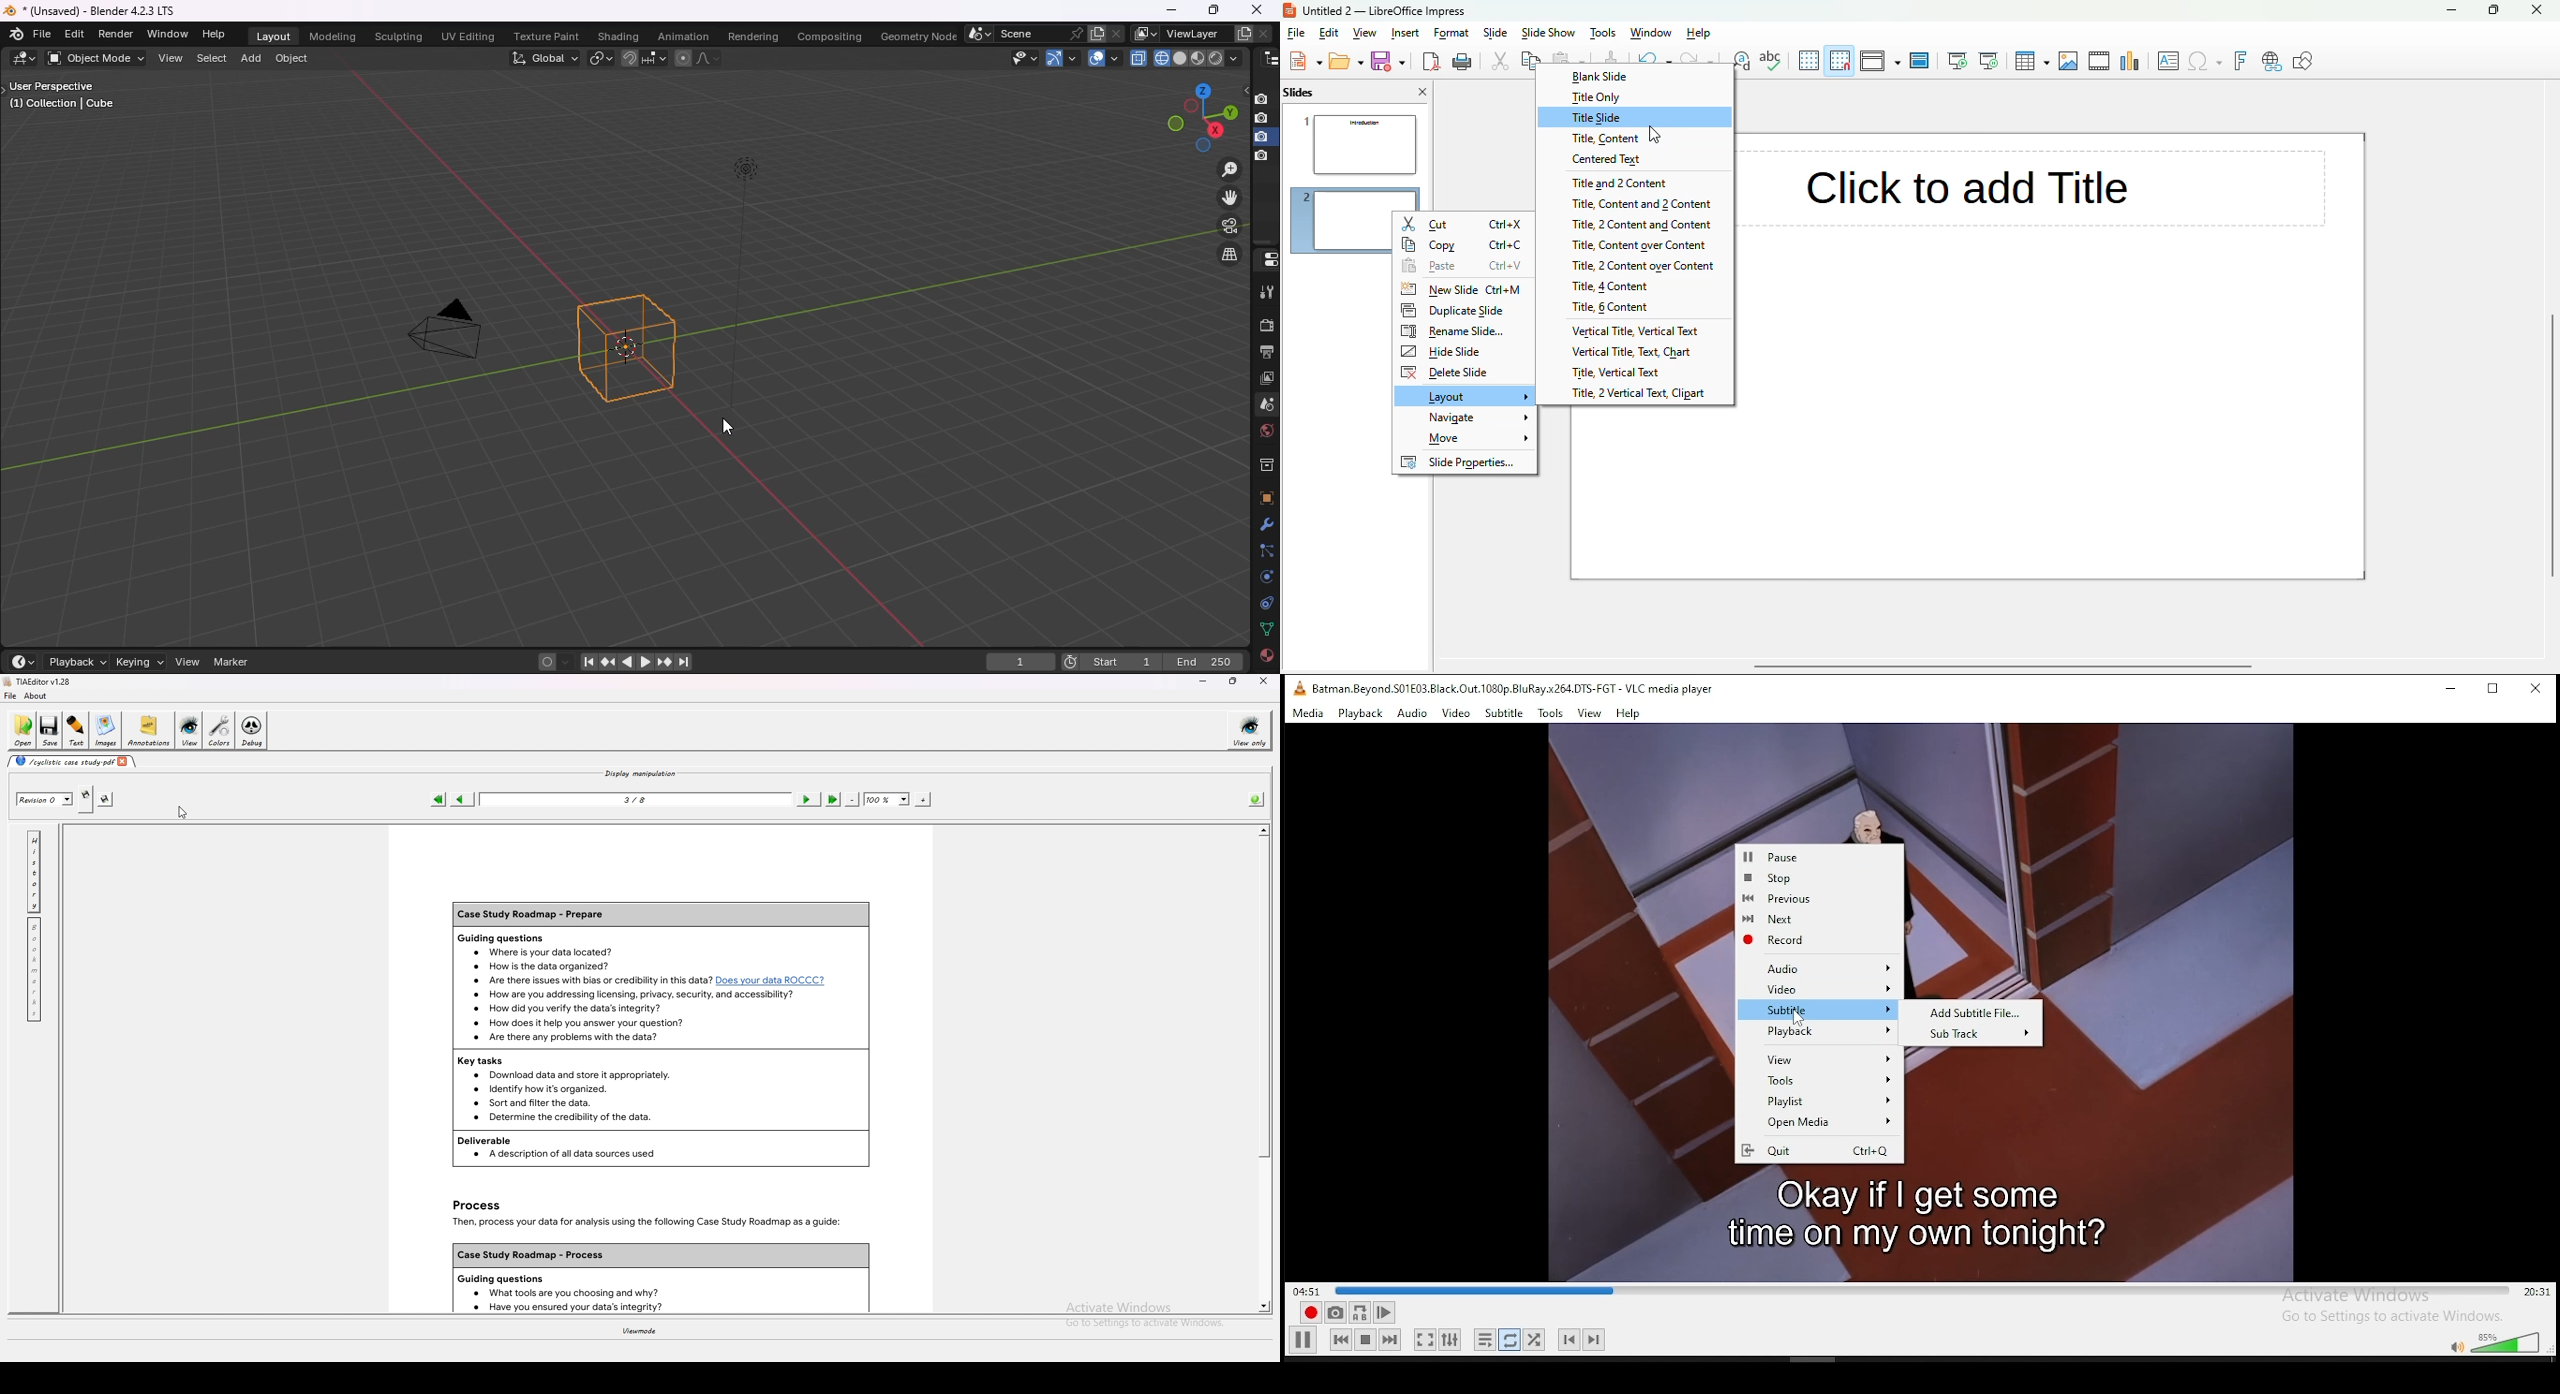 The image size is (2576, 1400). What do you see at coordinates (1182, 58) in the screenshot?
I see `solid display` at bounding box center [1182, 58].